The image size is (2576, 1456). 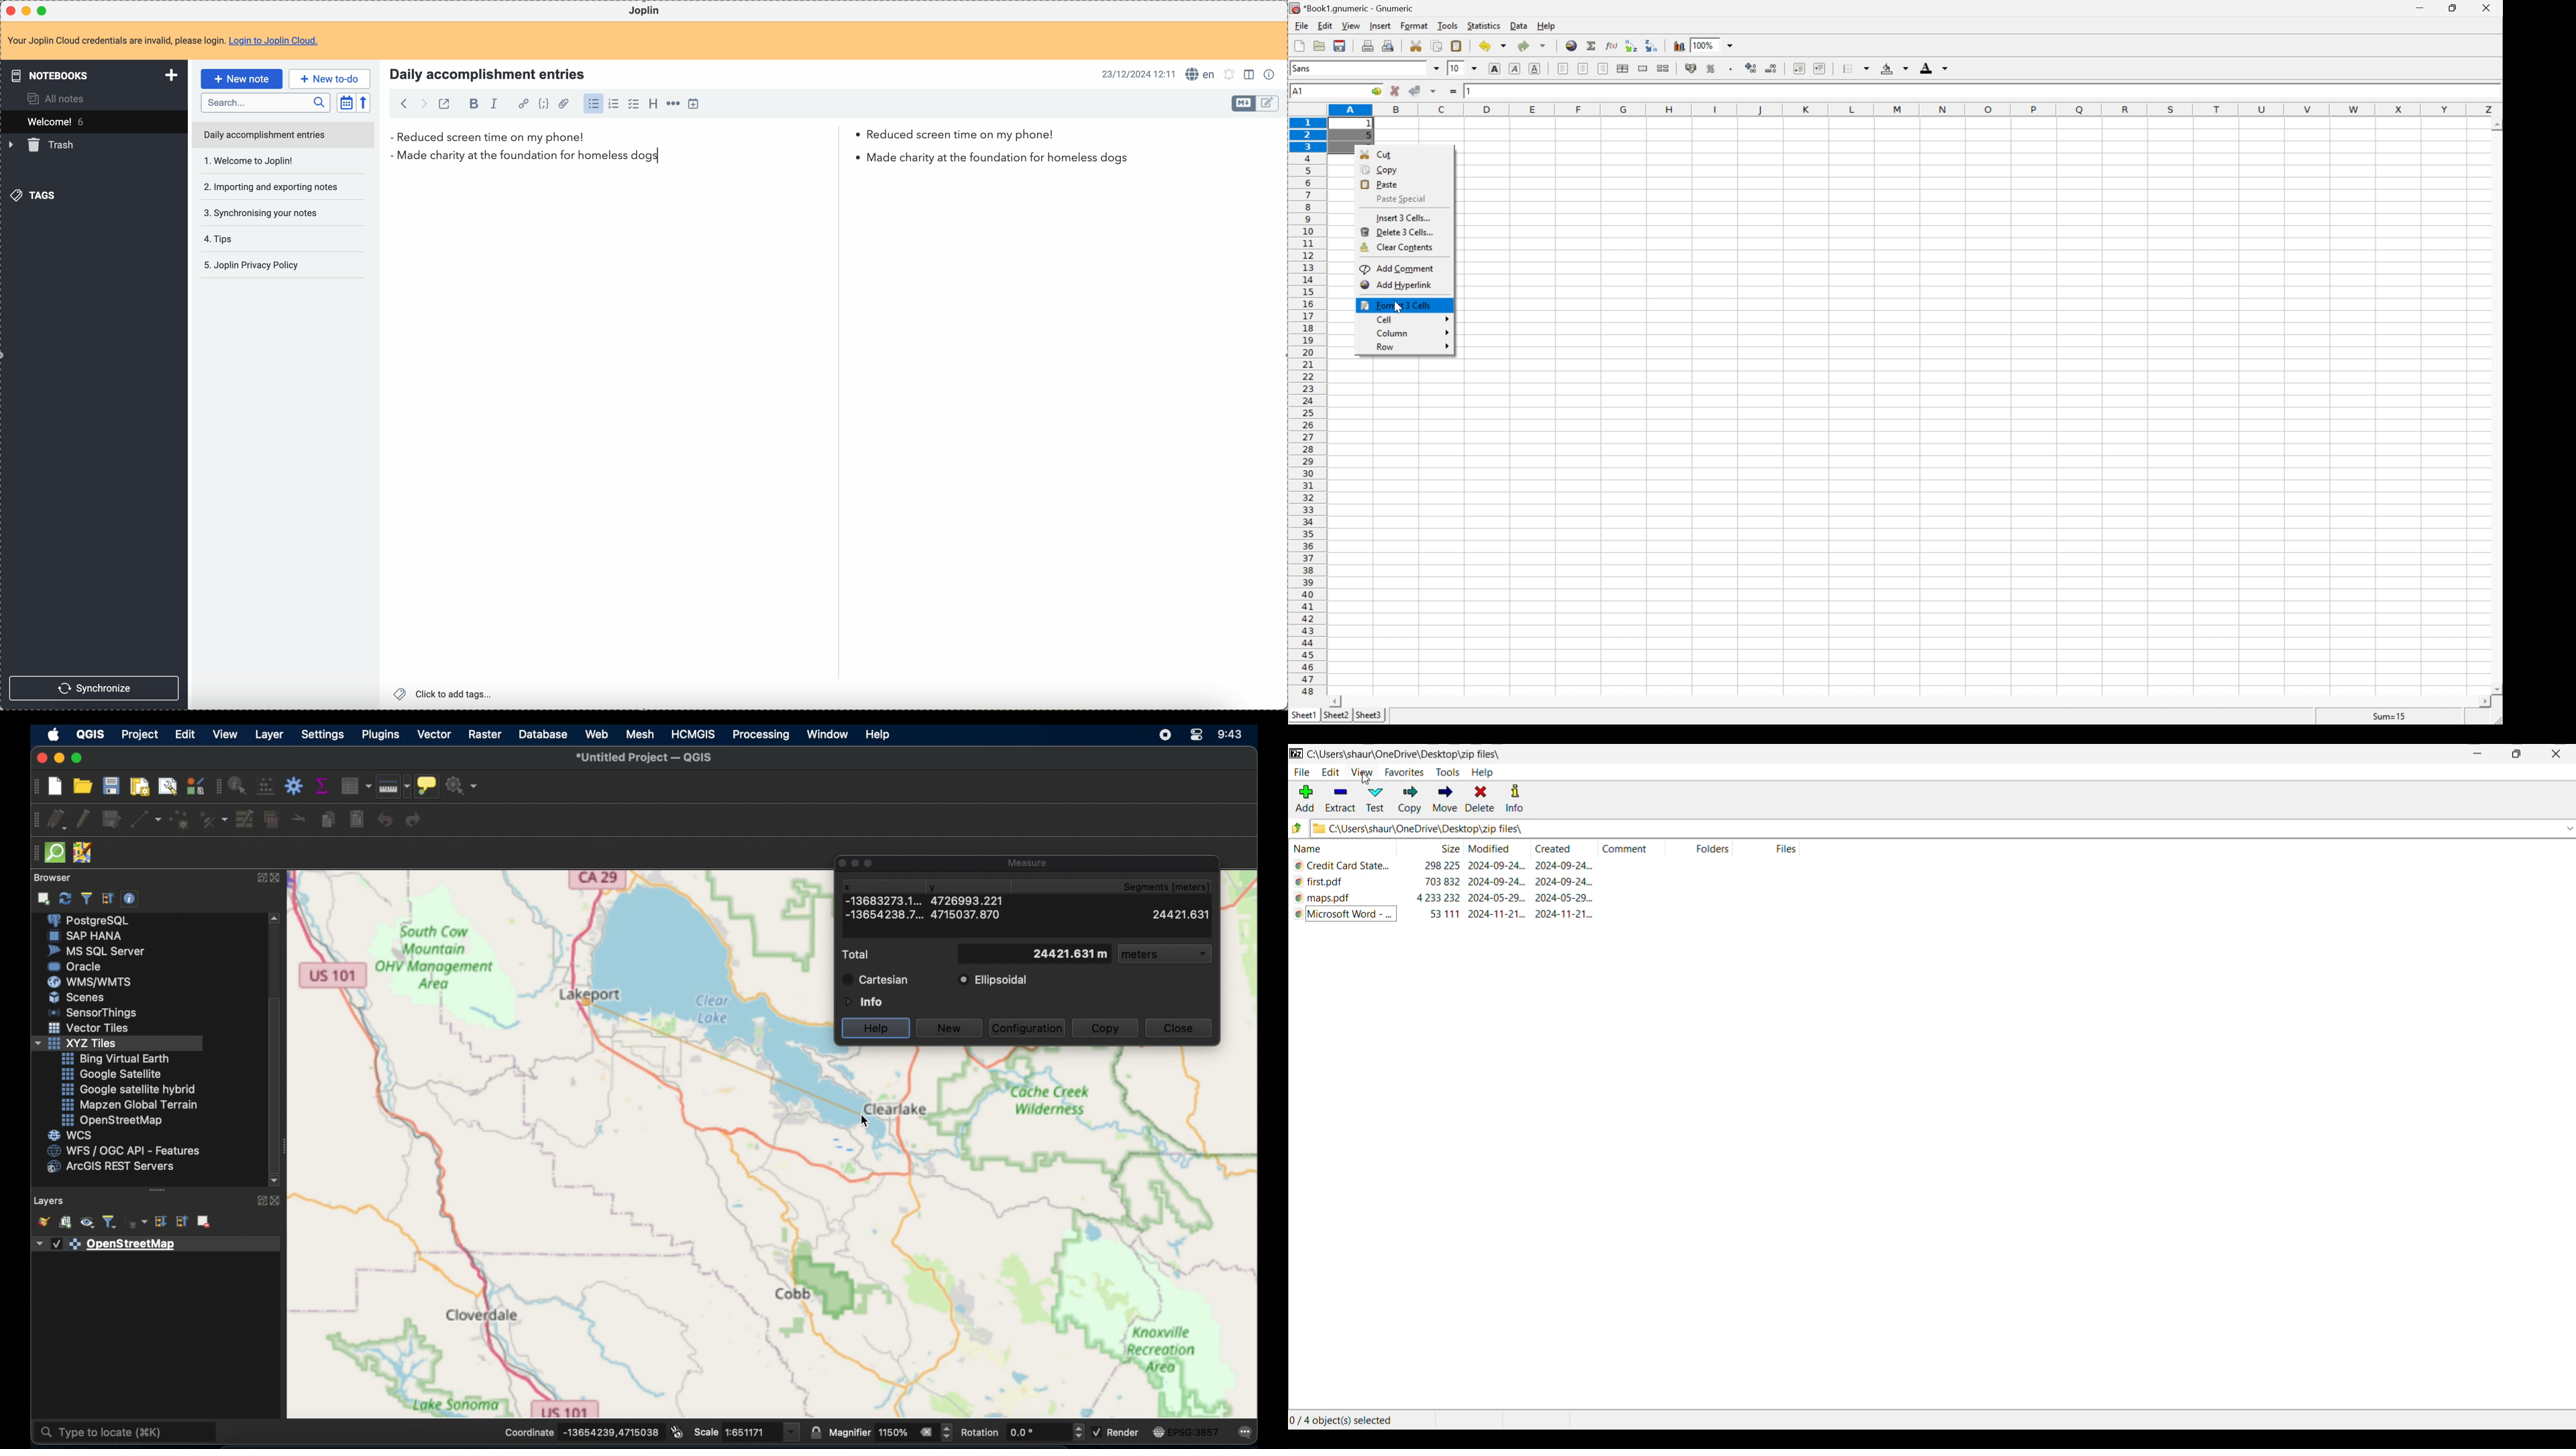 I want to click on file name, so click(x=1347, y=900).